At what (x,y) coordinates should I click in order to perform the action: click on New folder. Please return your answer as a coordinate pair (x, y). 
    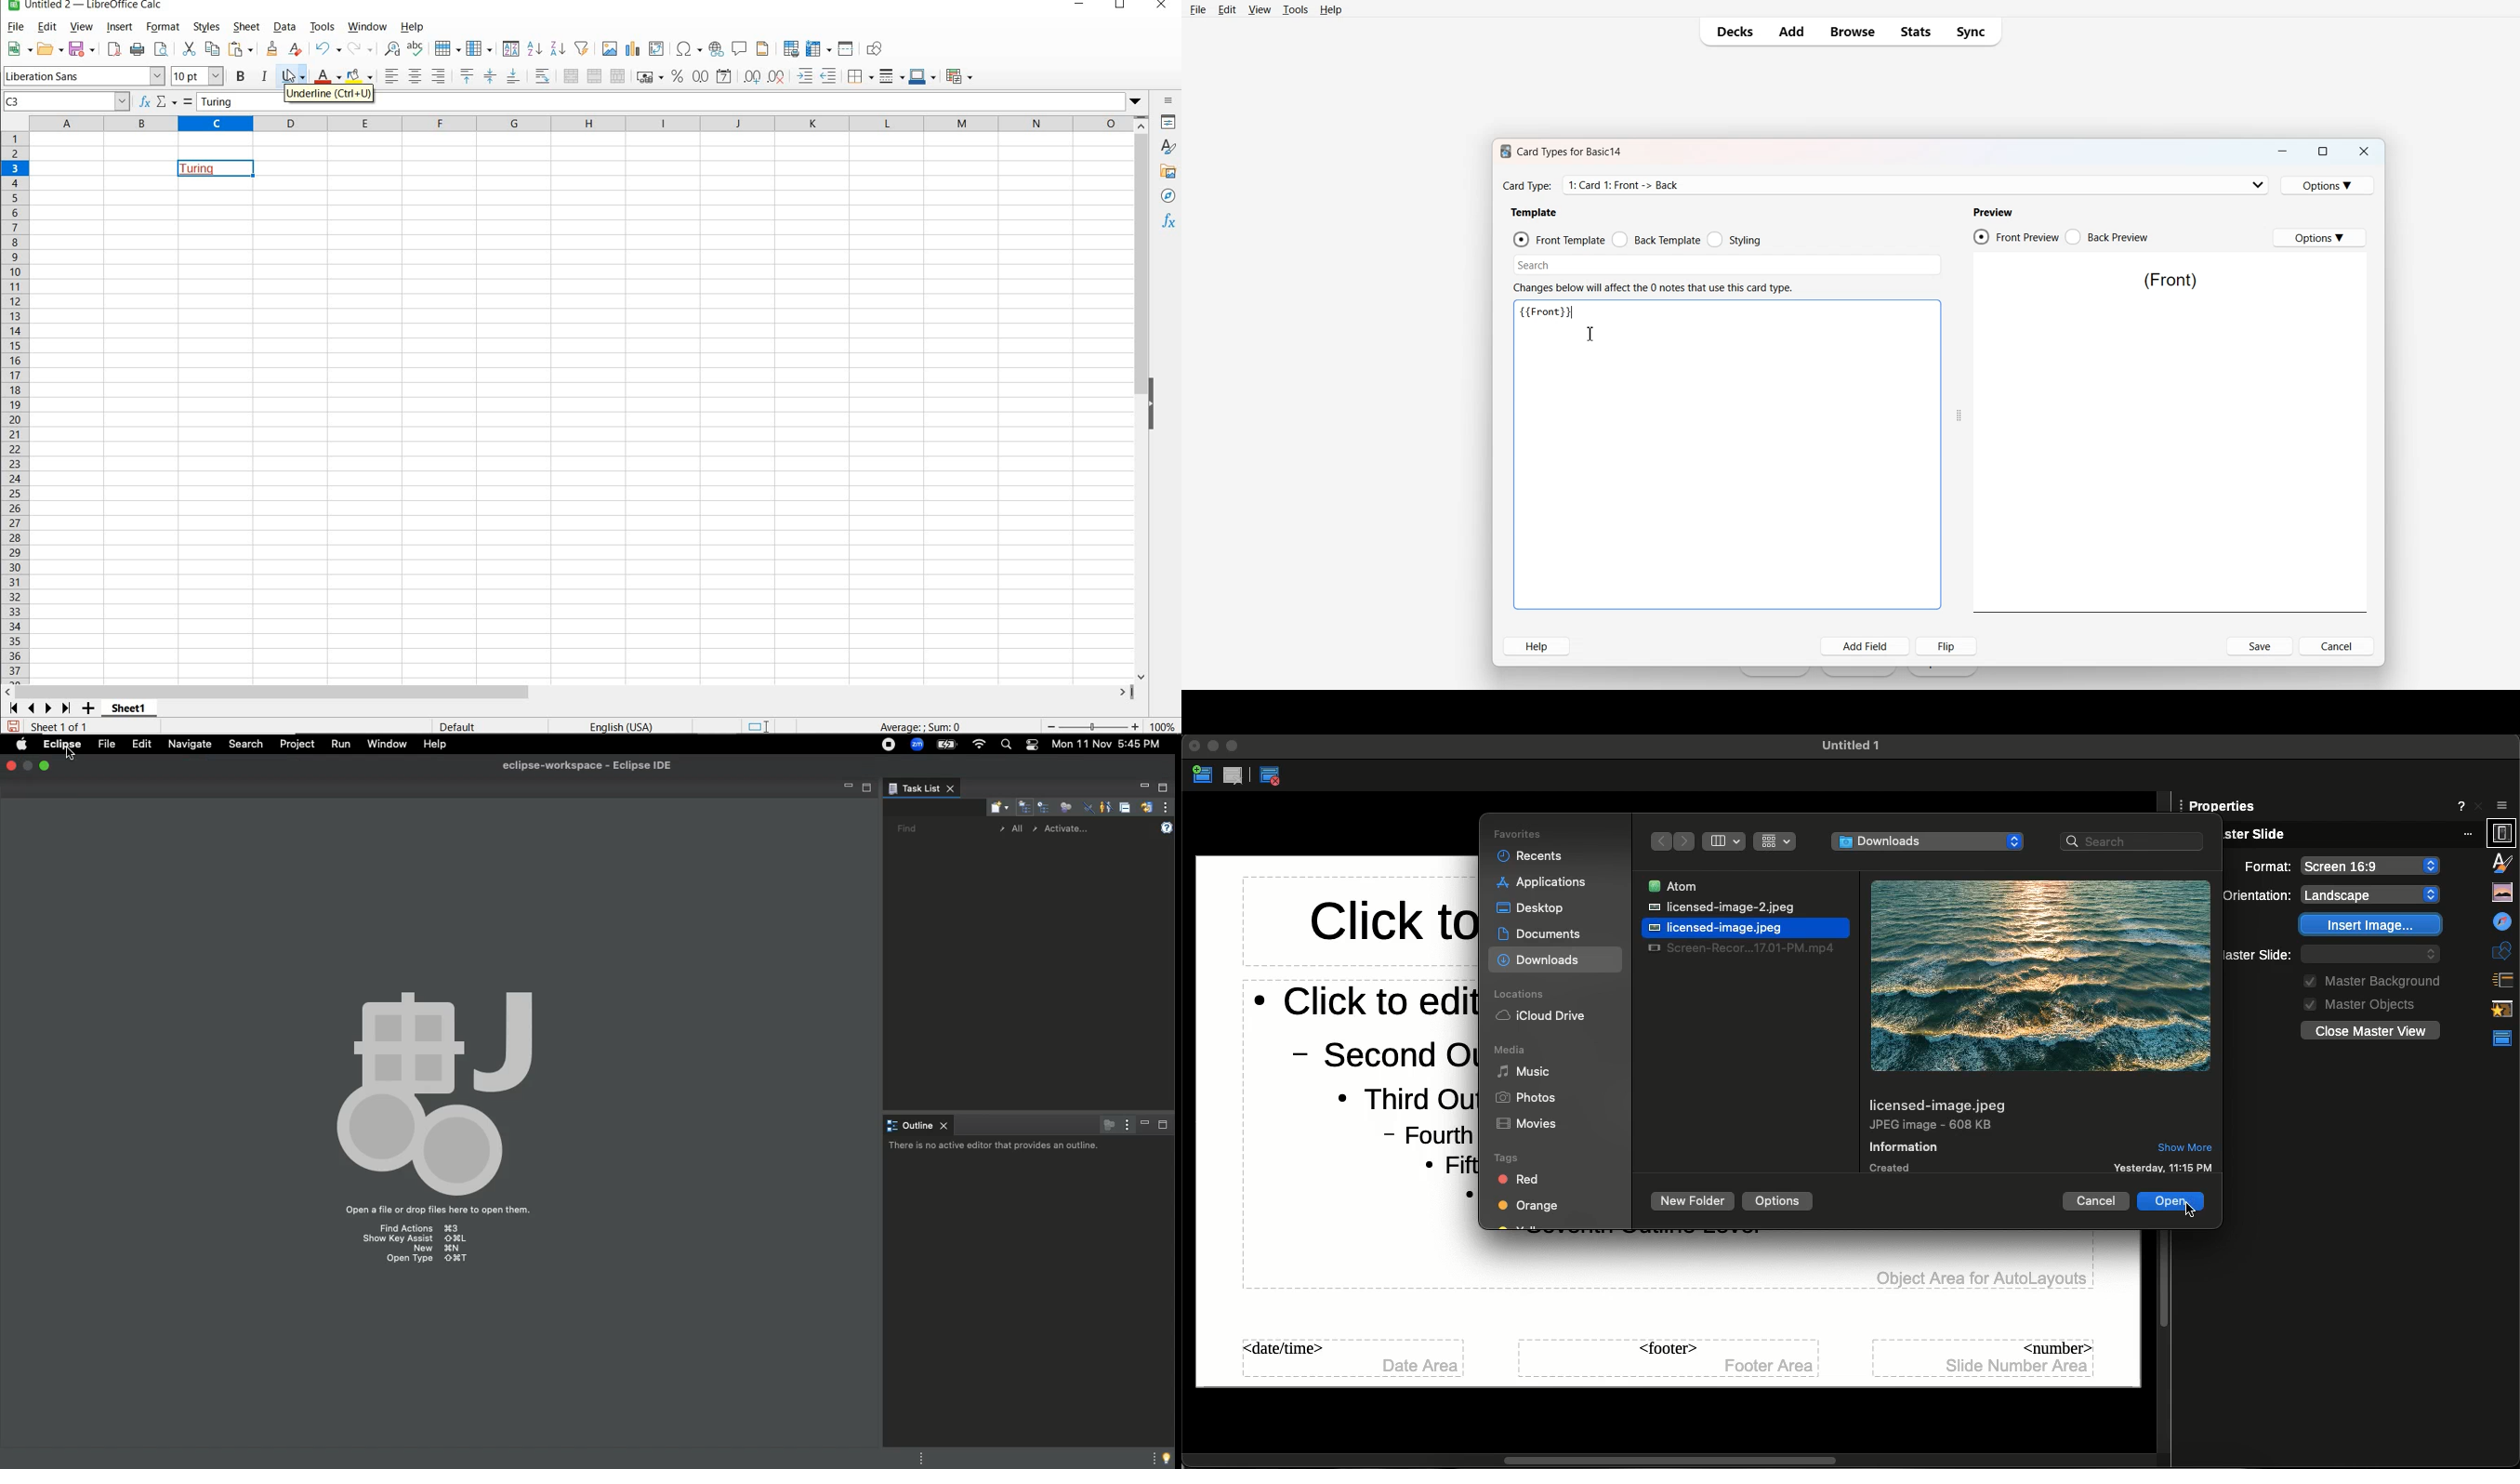
    Looking at the image, I should click on (1692, 1201).